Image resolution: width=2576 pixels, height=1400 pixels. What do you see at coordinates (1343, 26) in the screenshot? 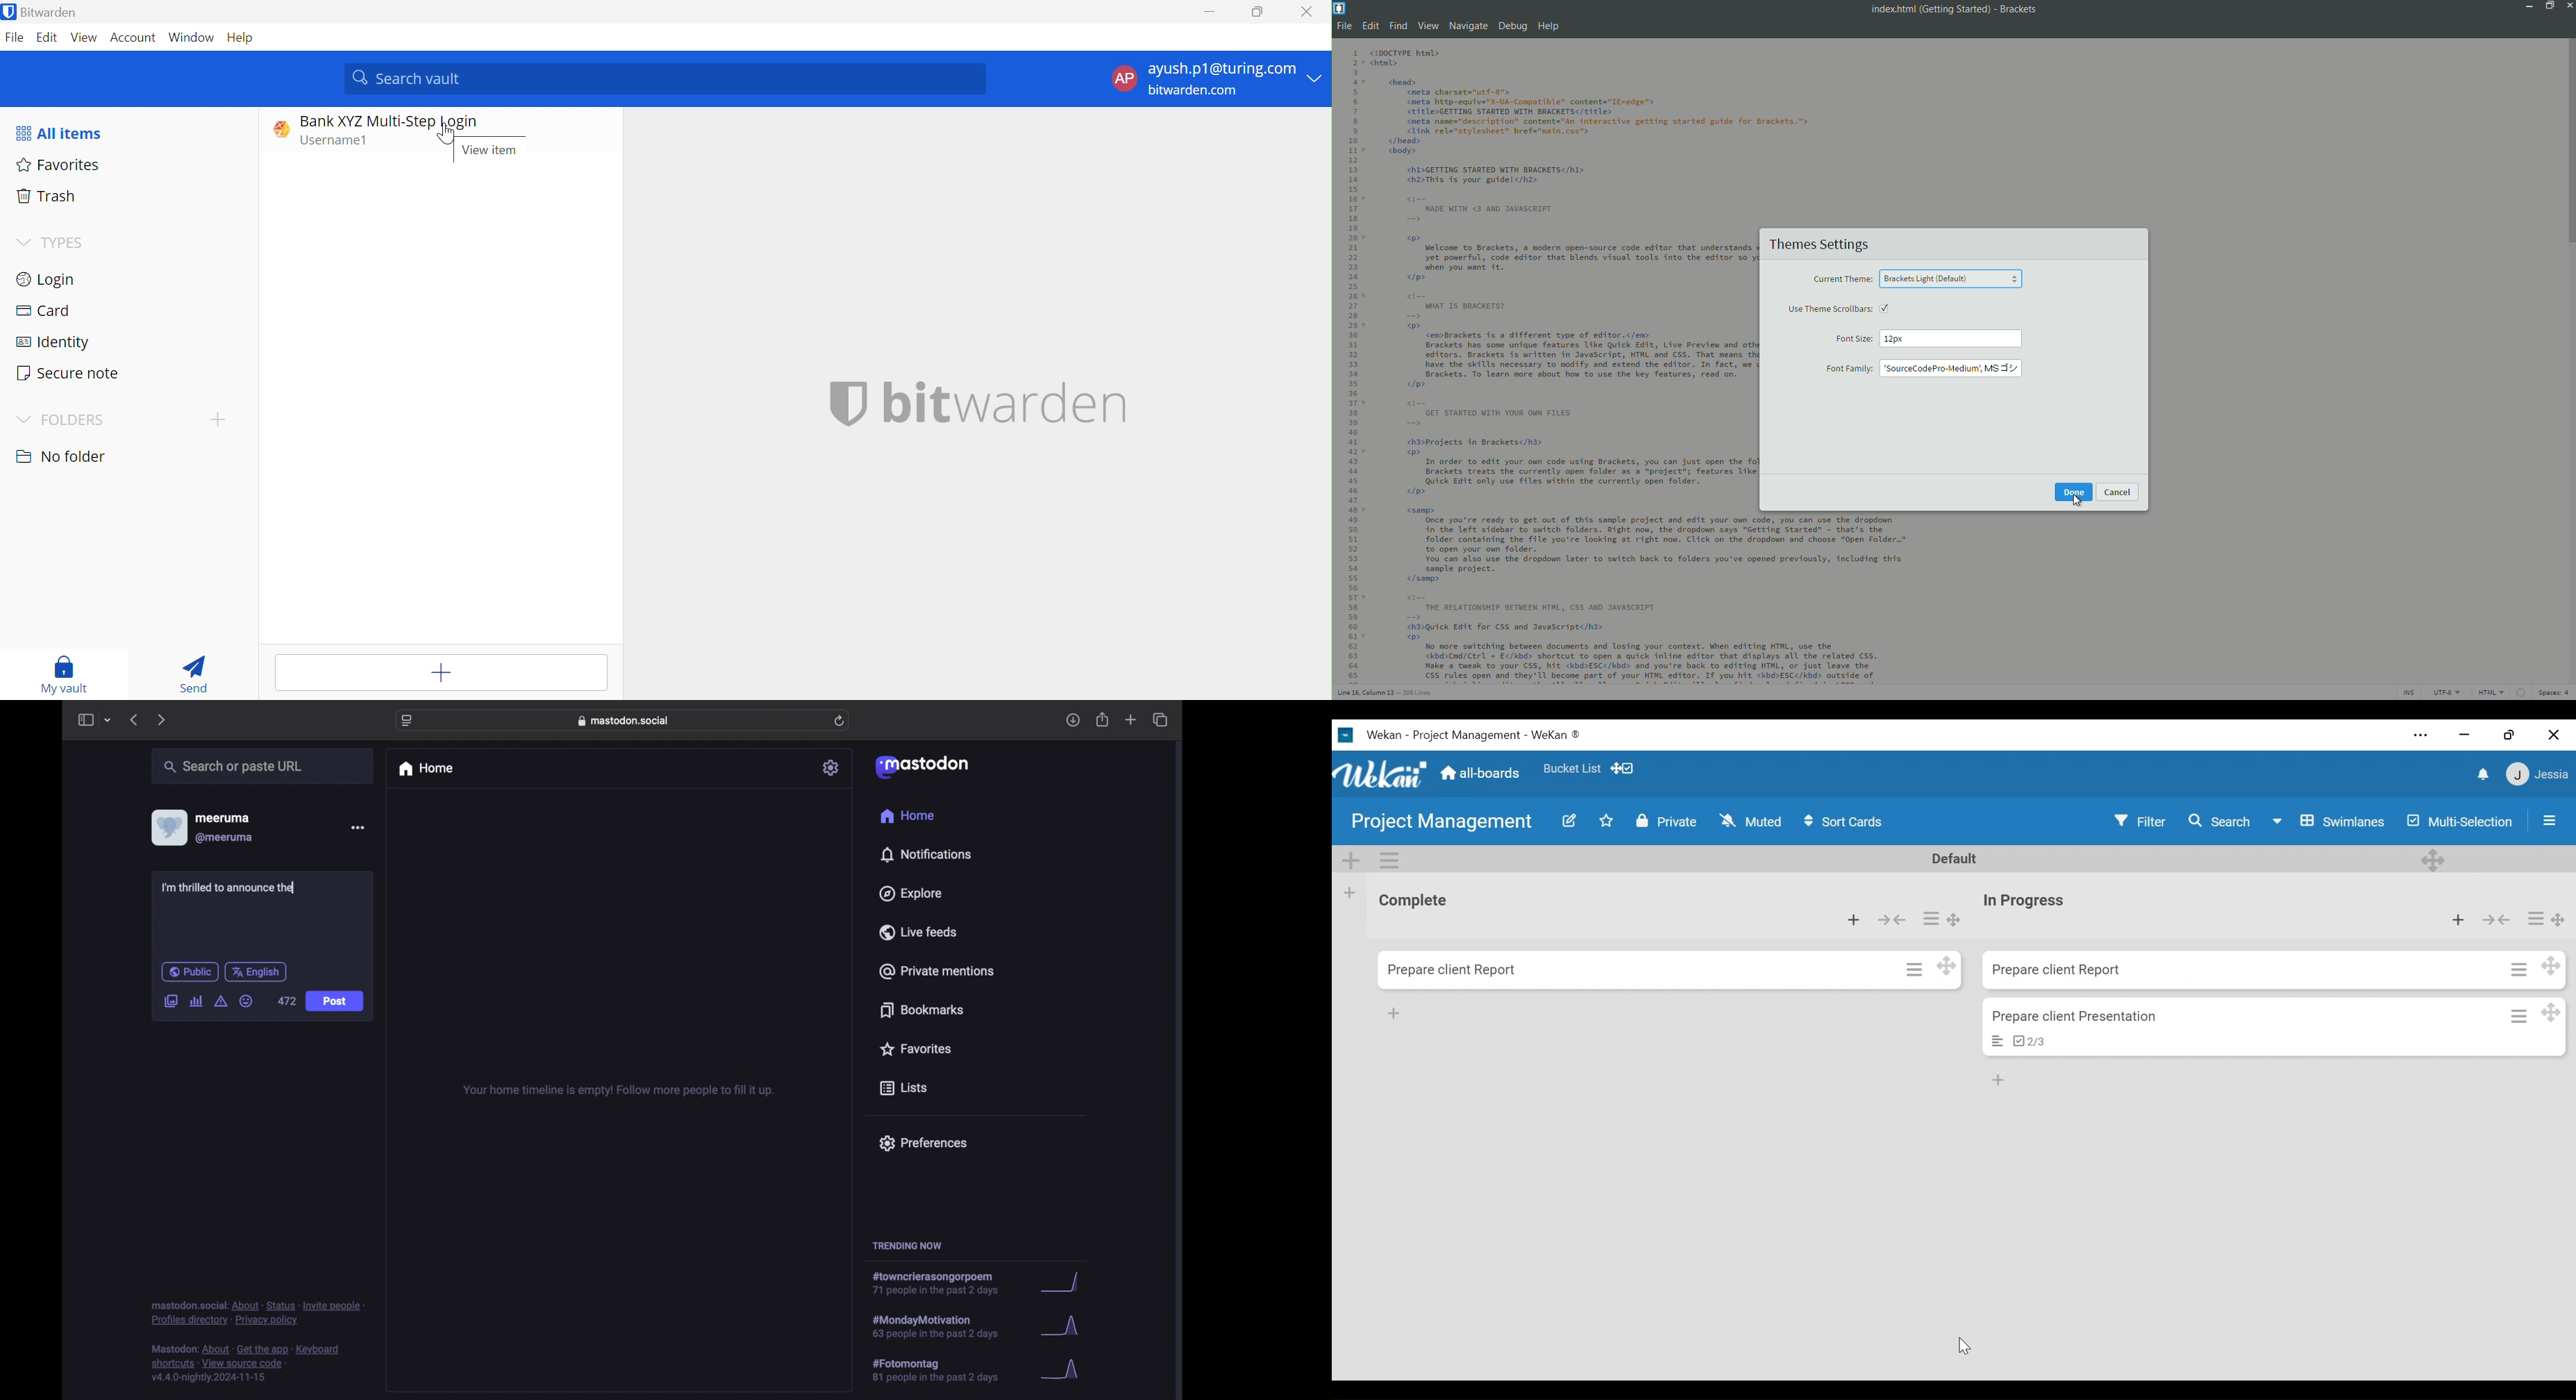
I see `file menu` at bounding box center [1343, 26].